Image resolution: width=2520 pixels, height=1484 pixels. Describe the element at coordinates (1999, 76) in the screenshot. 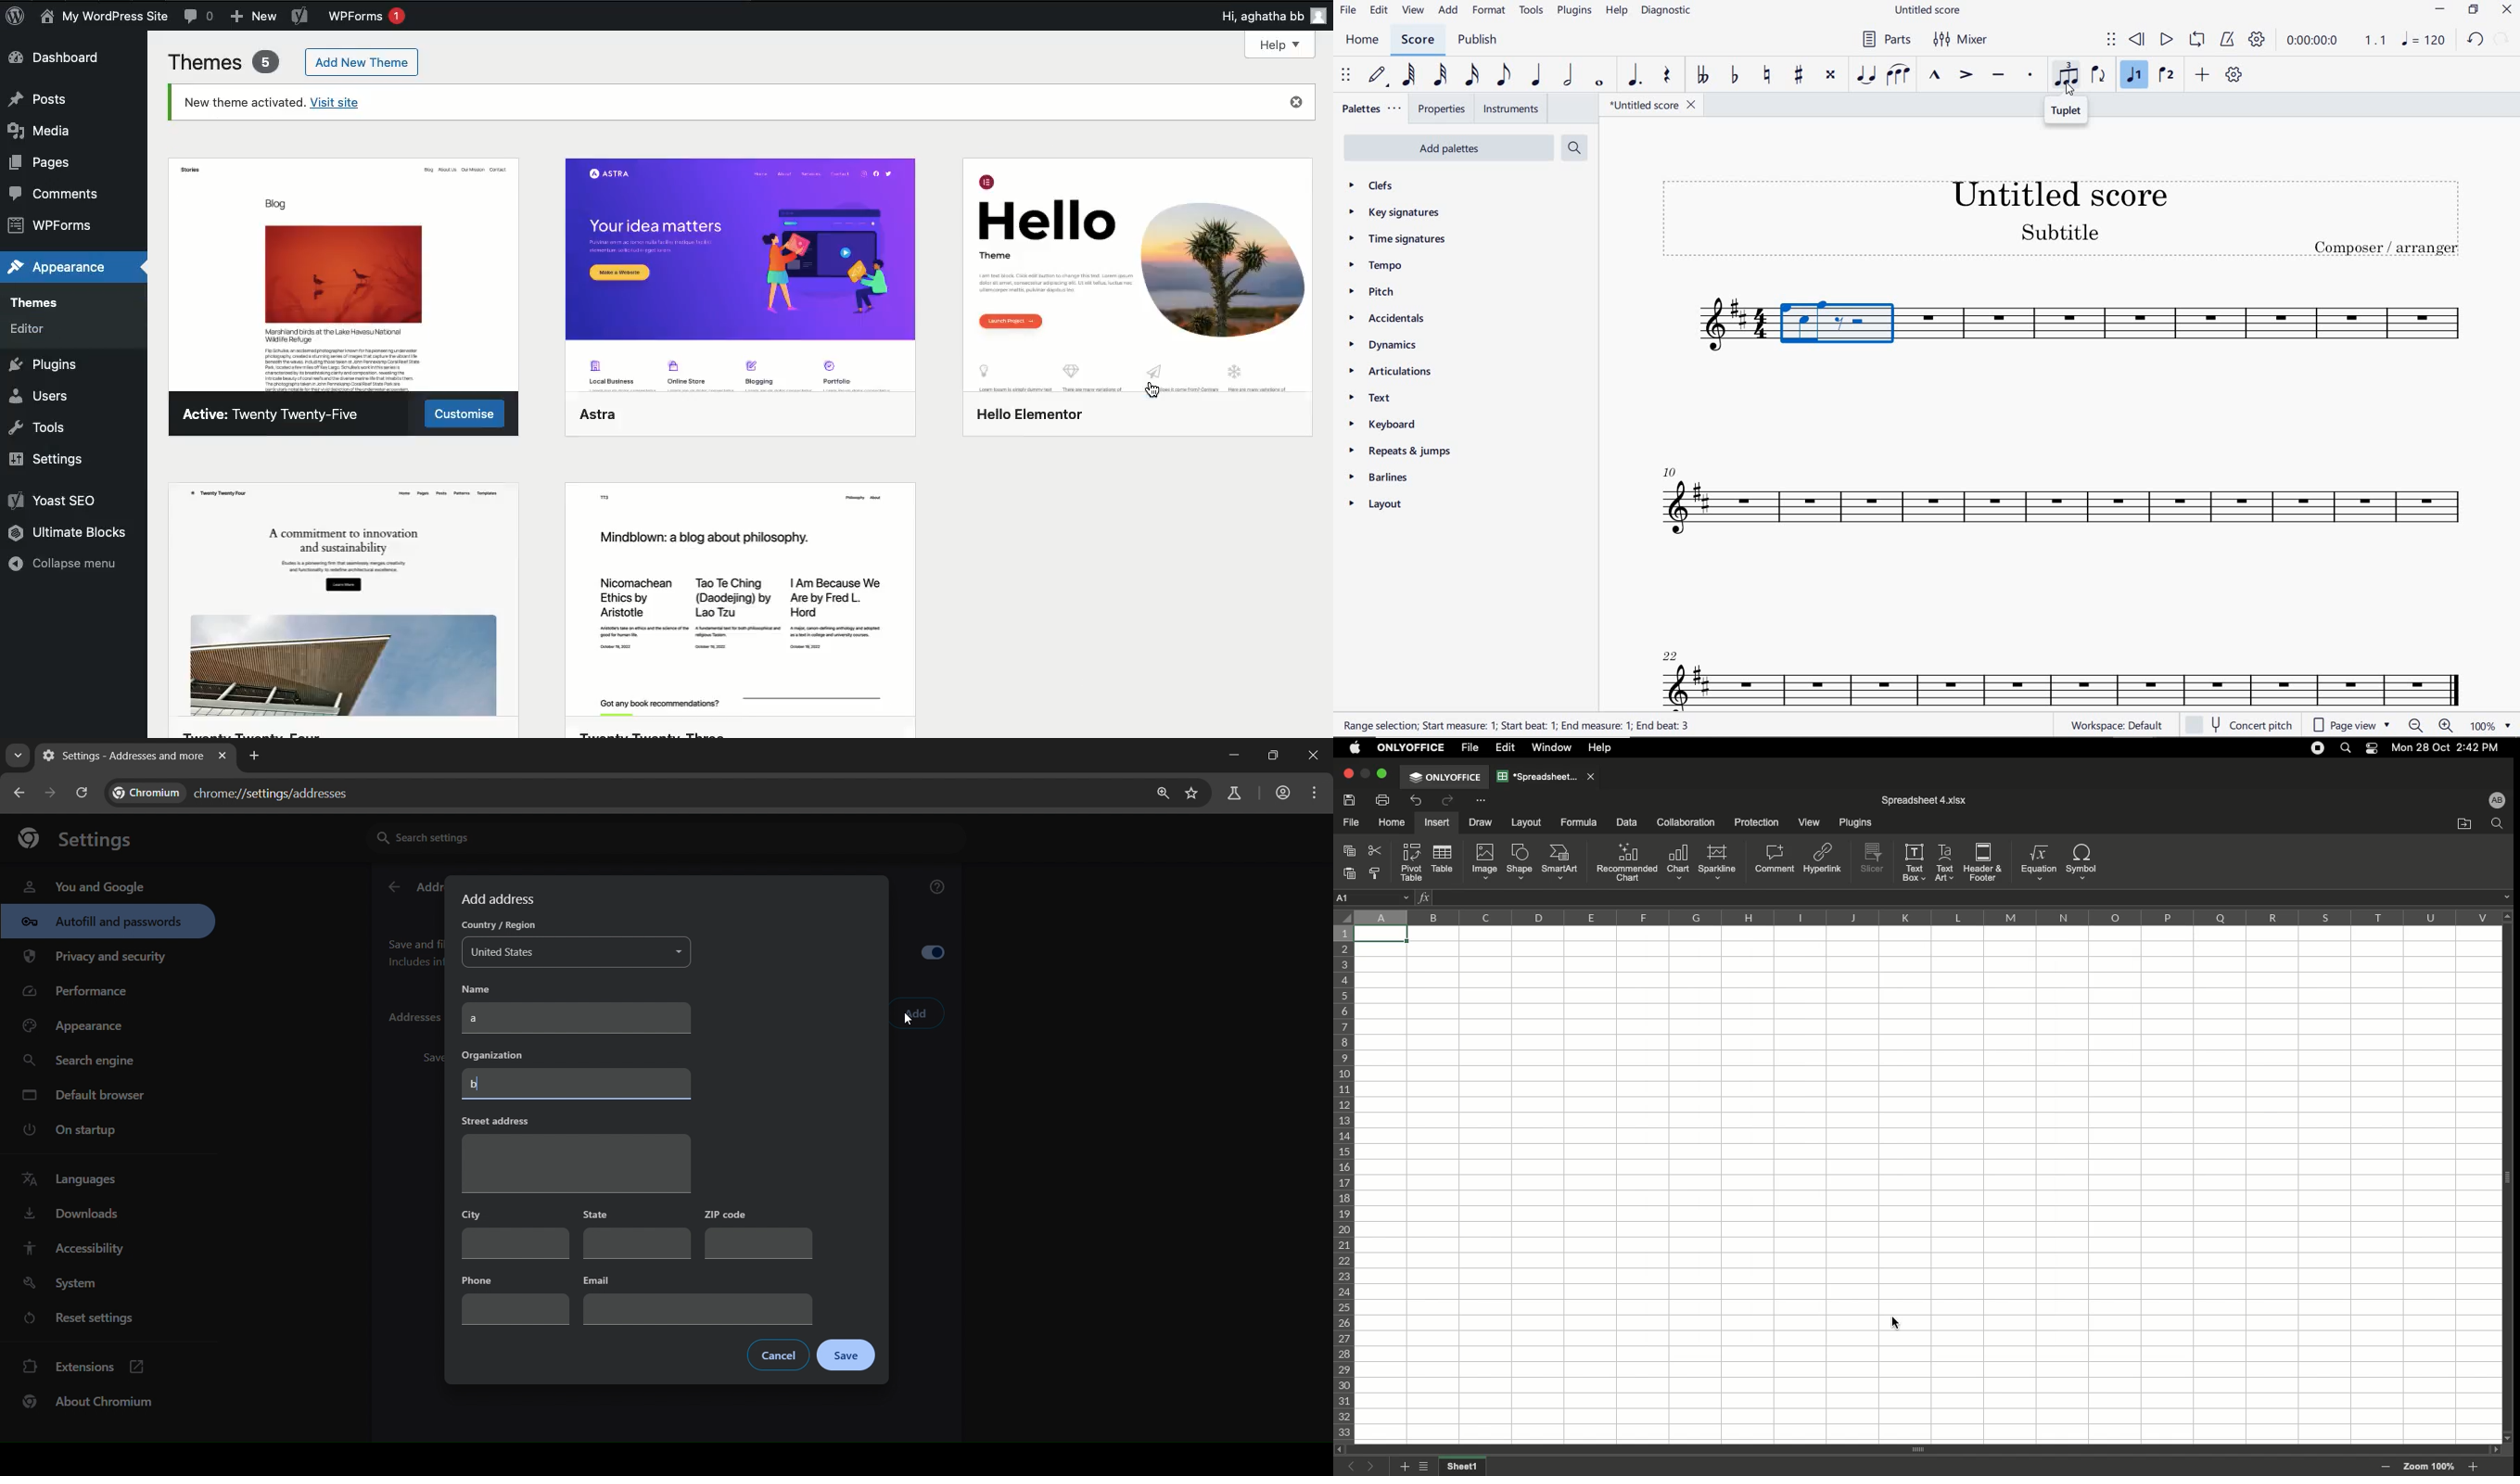

I see `TENUTO` at that location.